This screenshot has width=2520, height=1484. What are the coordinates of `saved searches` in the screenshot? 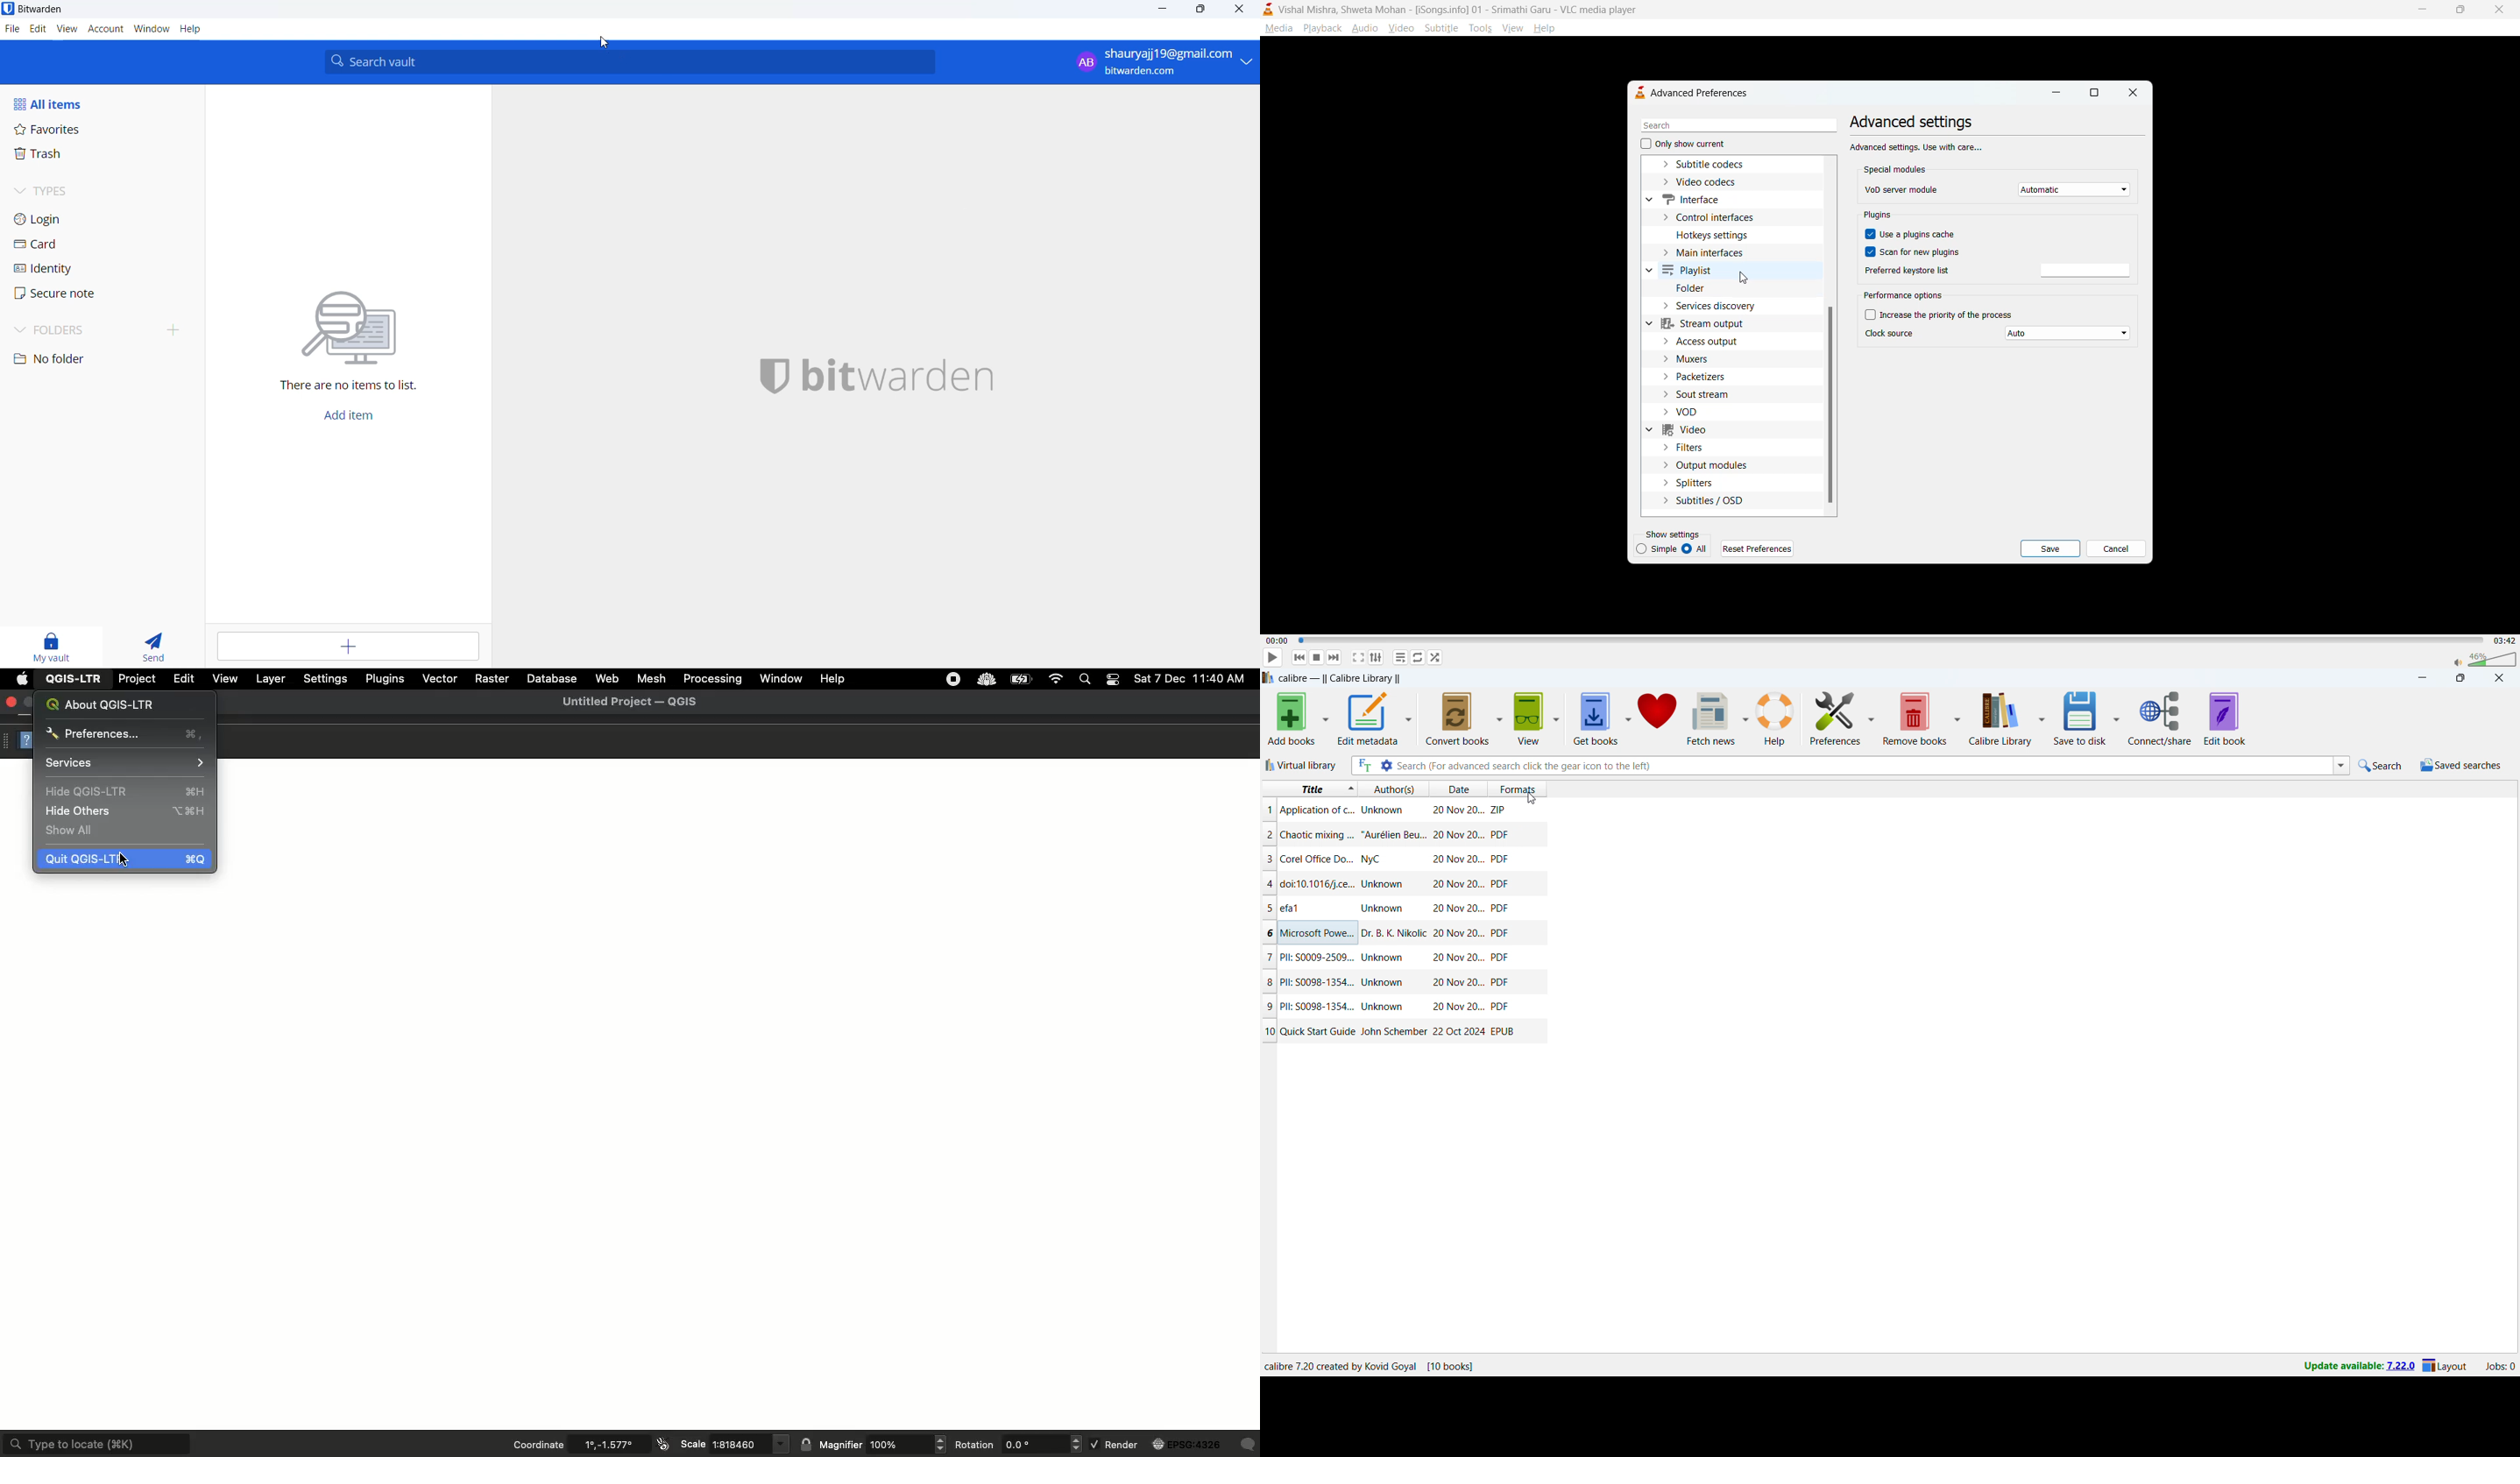 It's located at (2460, 765).